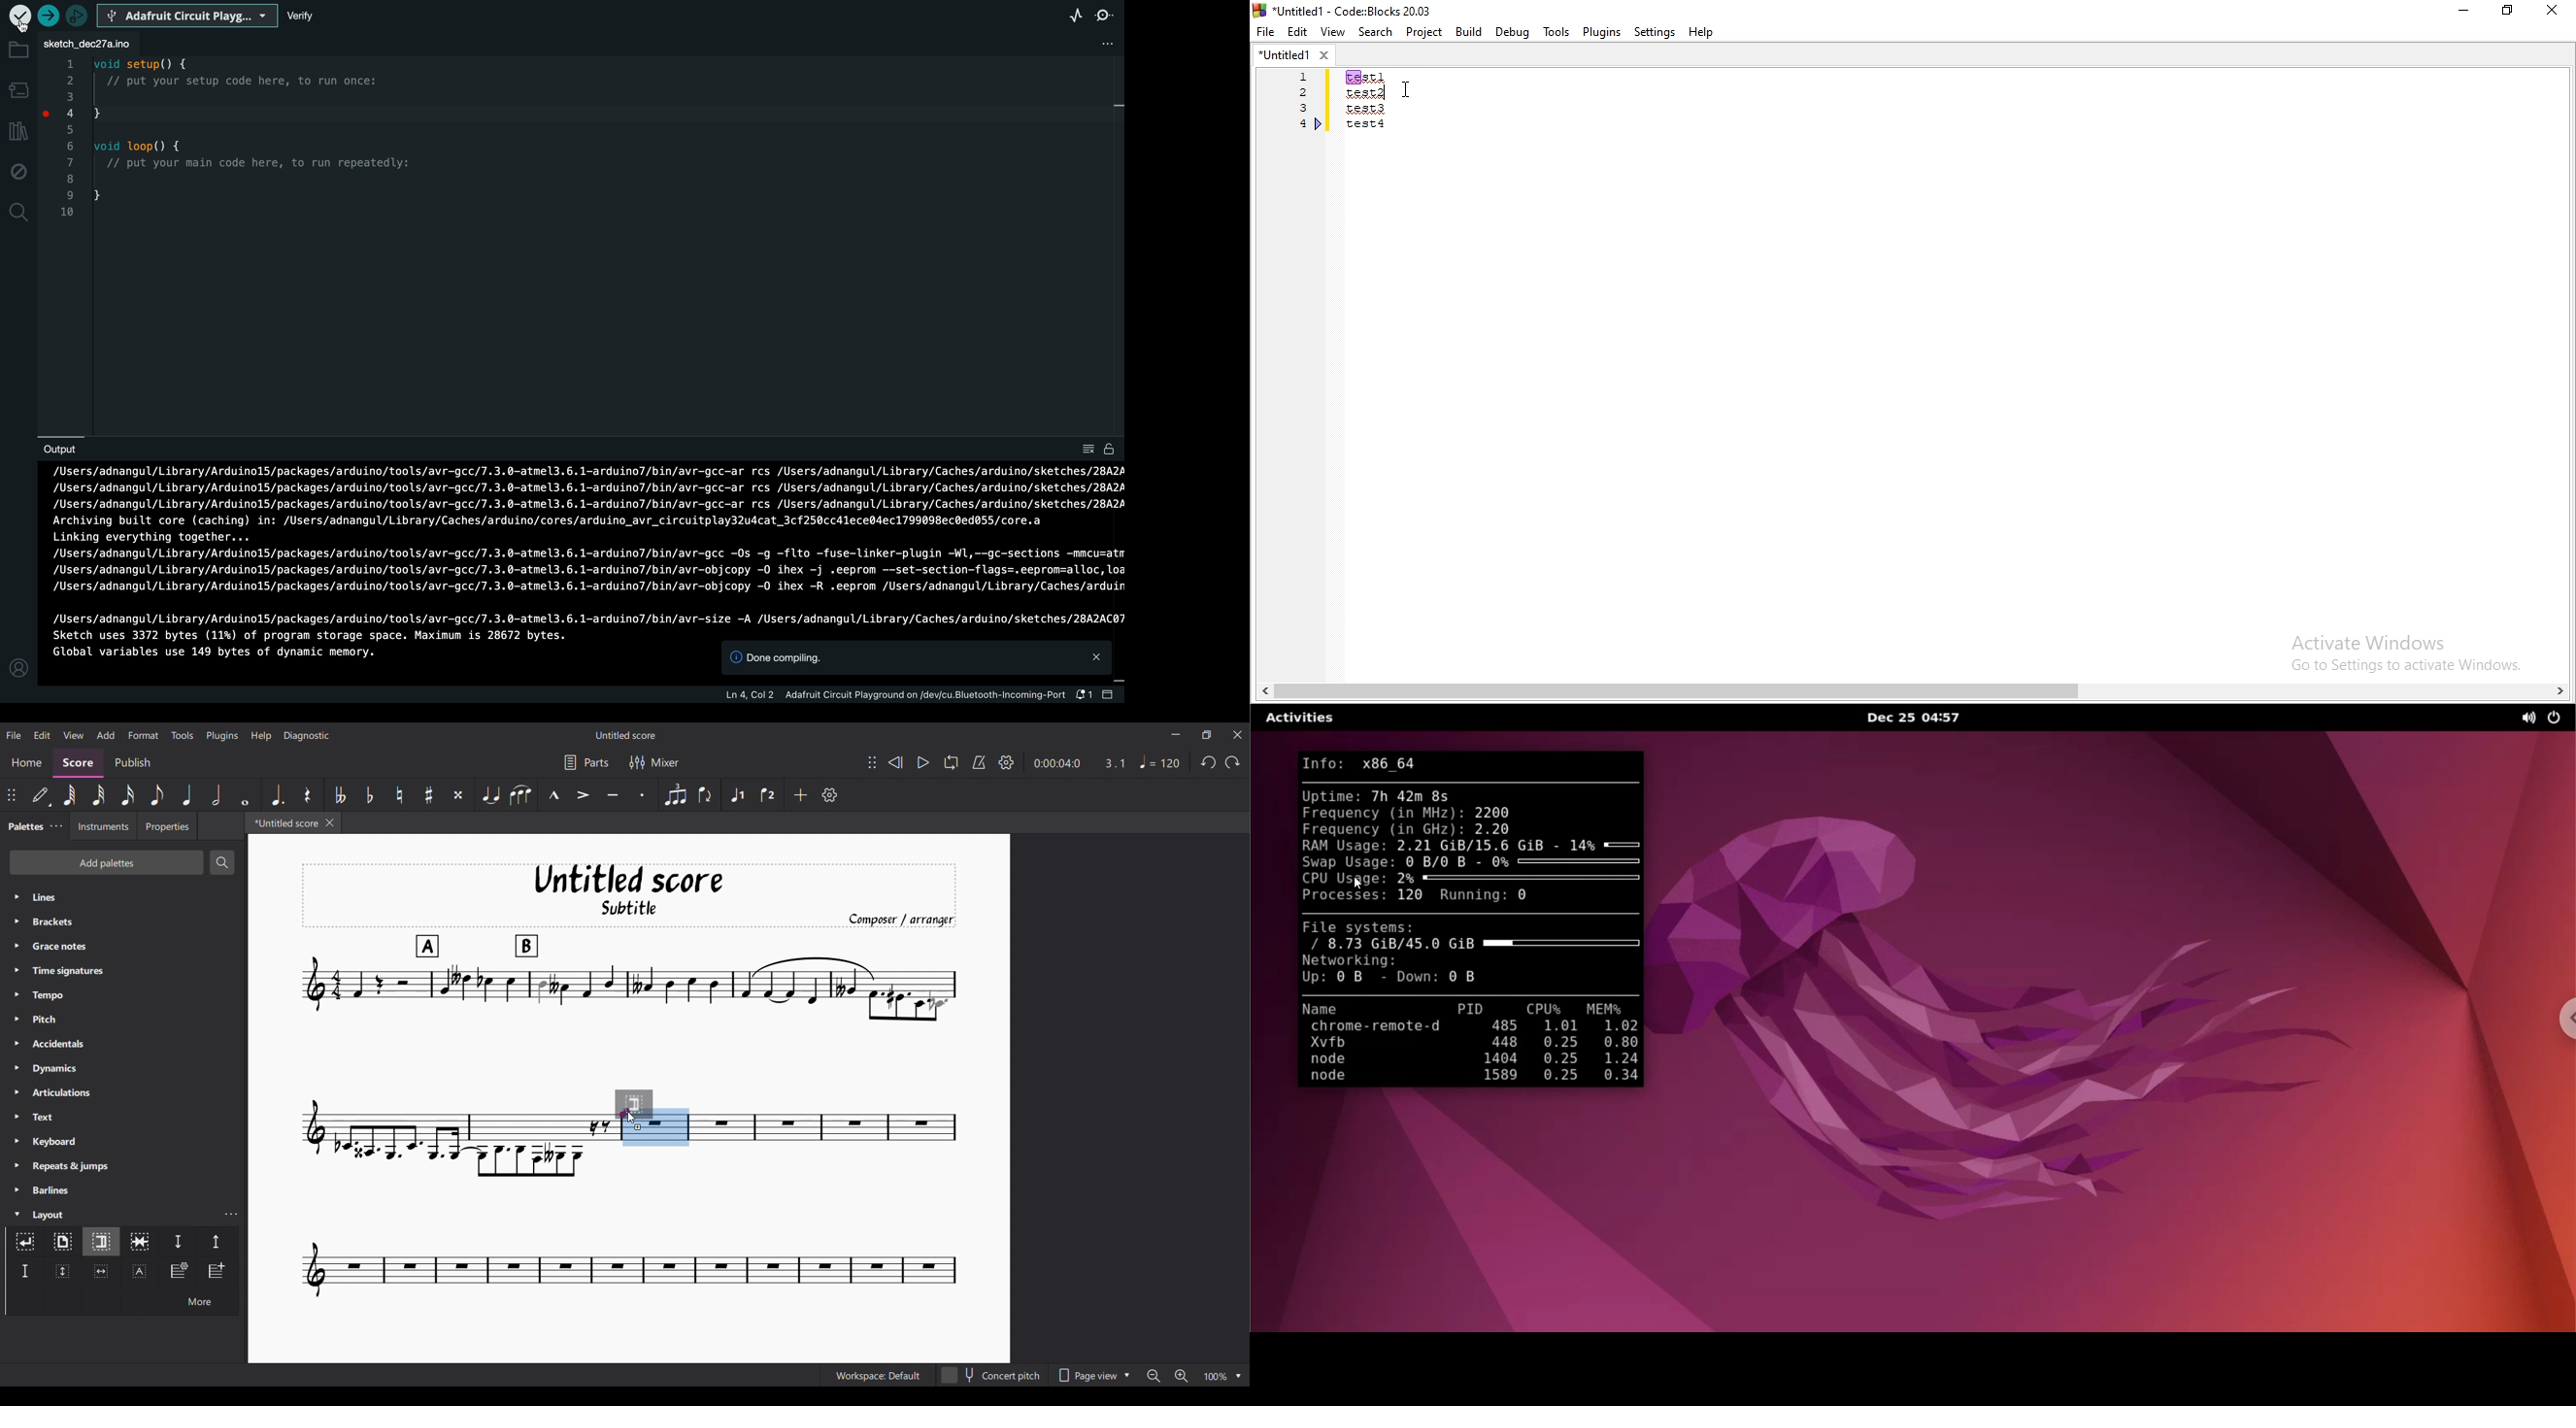 Image resolution: width=2576 pixels, height=1428 pixels. Describe the element at coordinates (1176, 734) in the screenshot. I see `Minimize` at that location.